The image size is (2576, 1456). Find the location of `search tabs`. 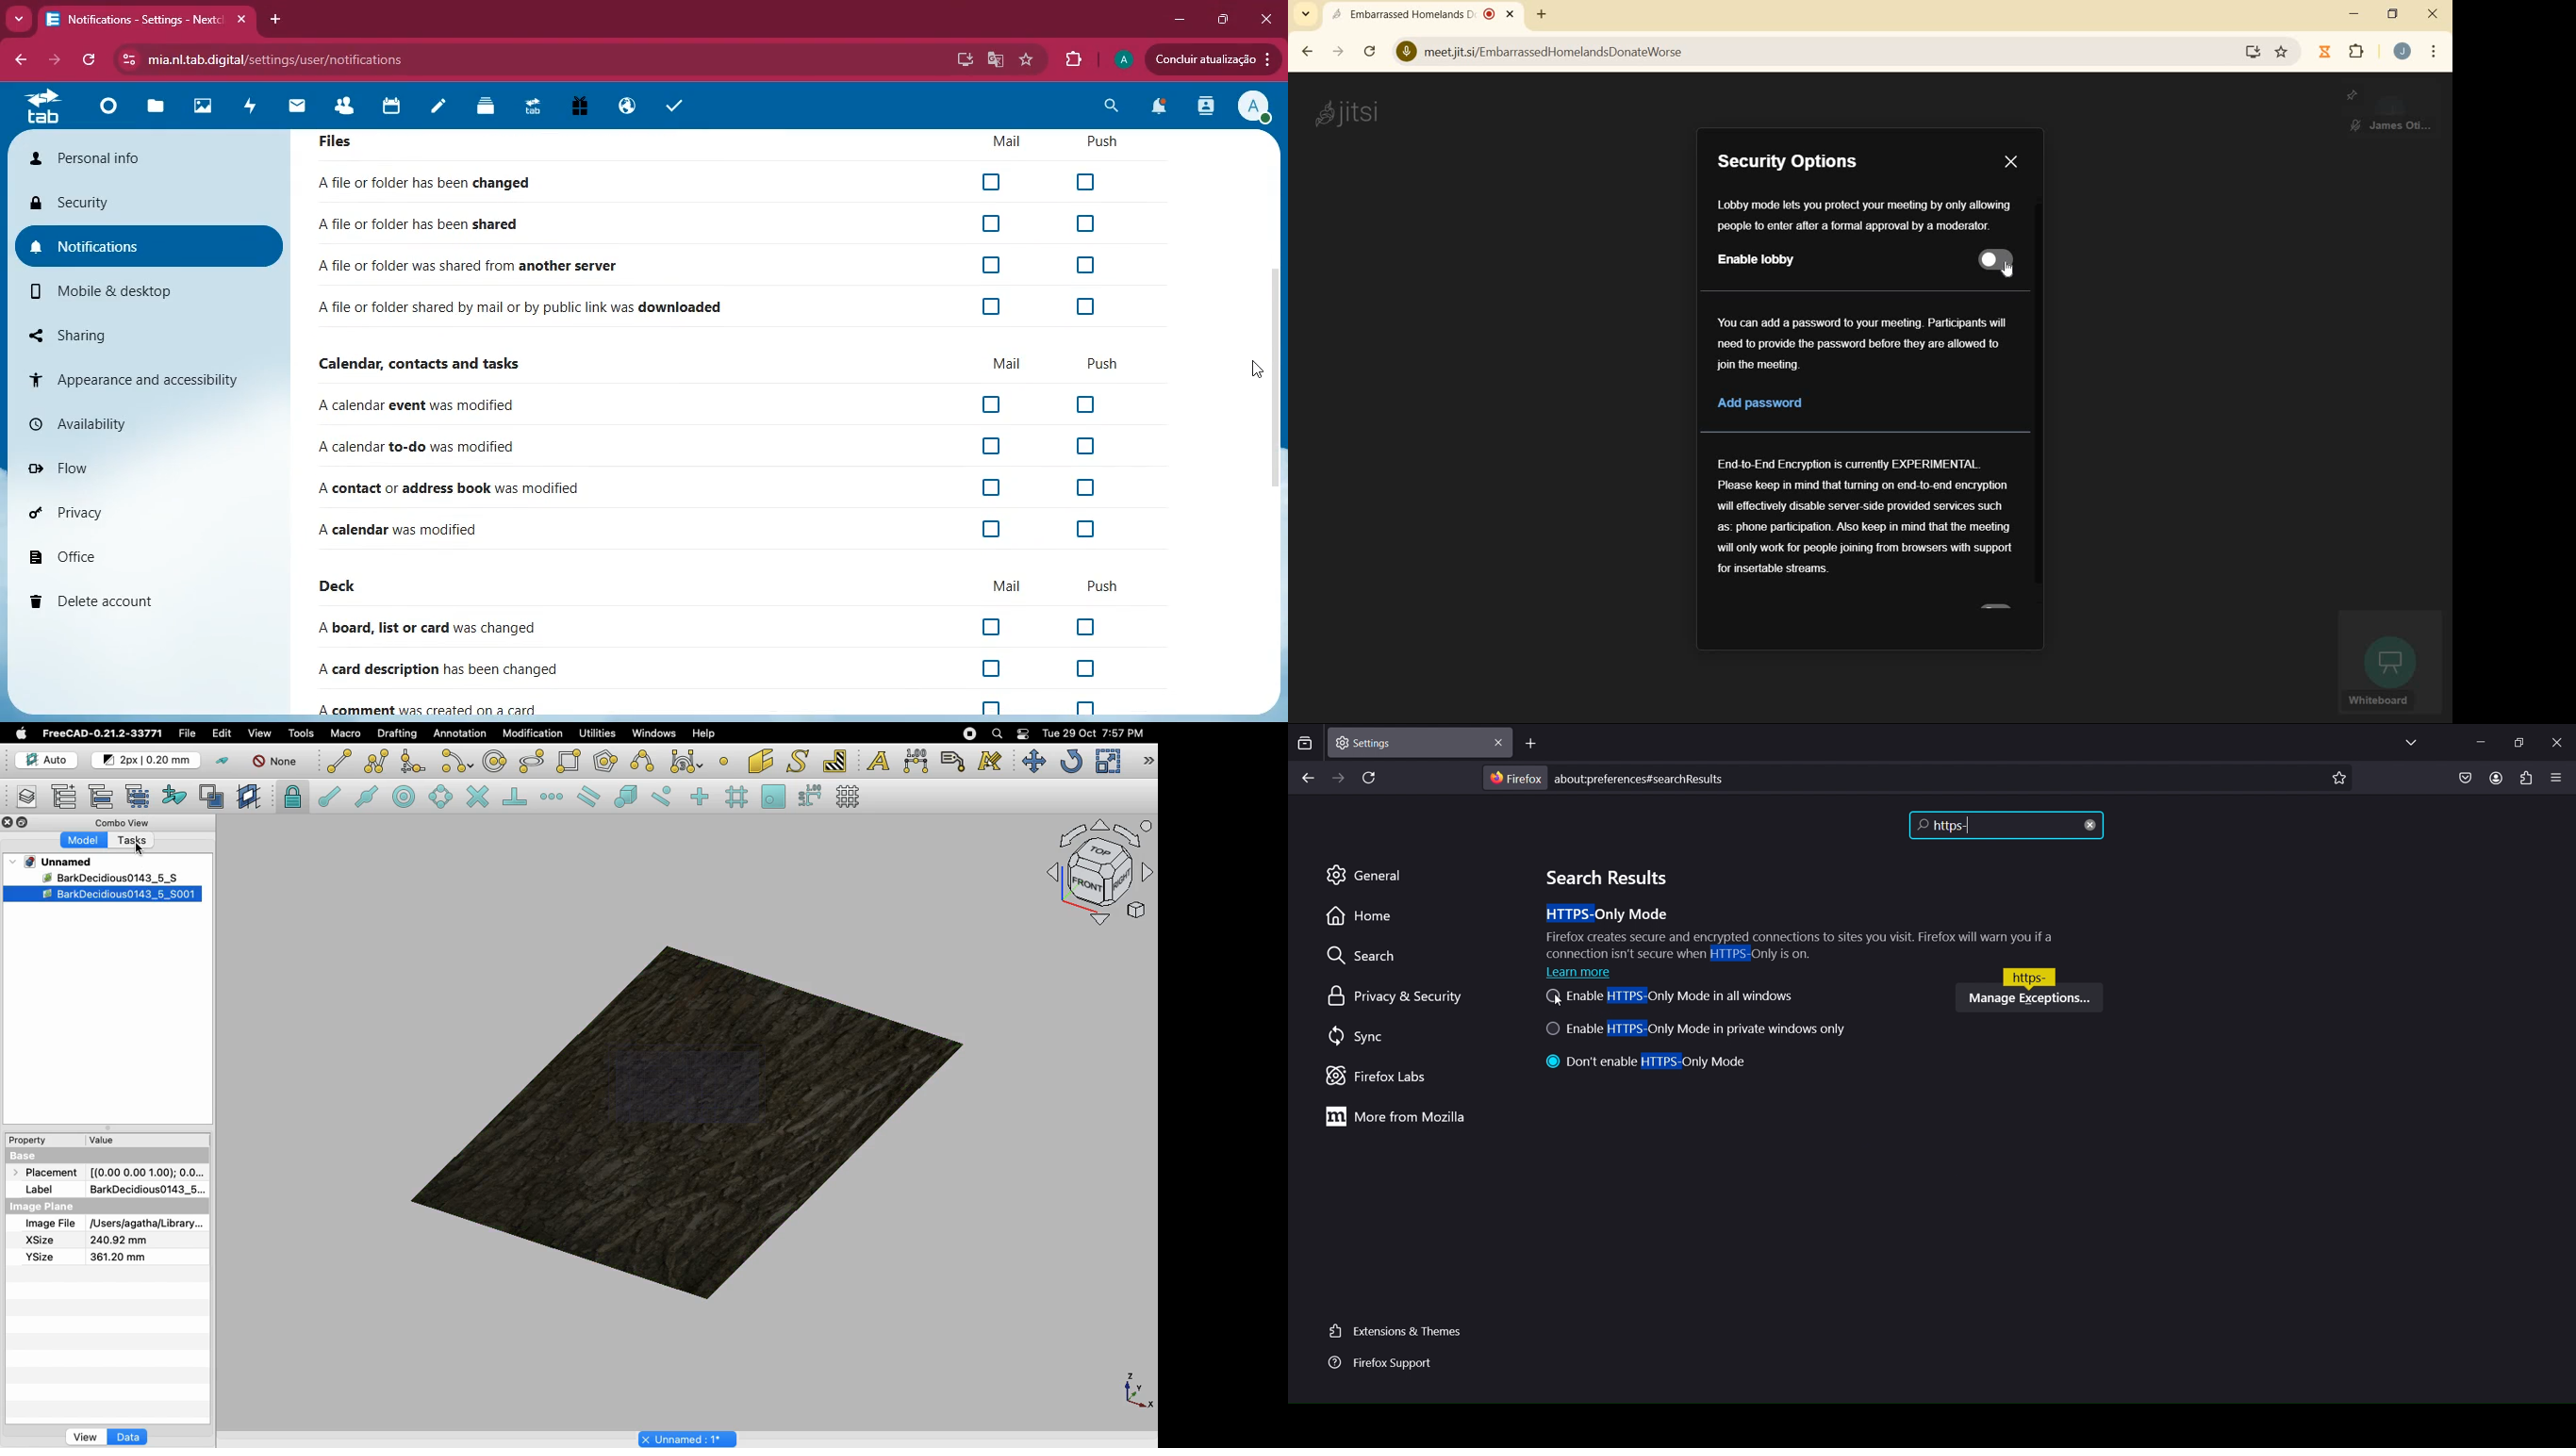

search tabs is located at coordinates (1305, 744).